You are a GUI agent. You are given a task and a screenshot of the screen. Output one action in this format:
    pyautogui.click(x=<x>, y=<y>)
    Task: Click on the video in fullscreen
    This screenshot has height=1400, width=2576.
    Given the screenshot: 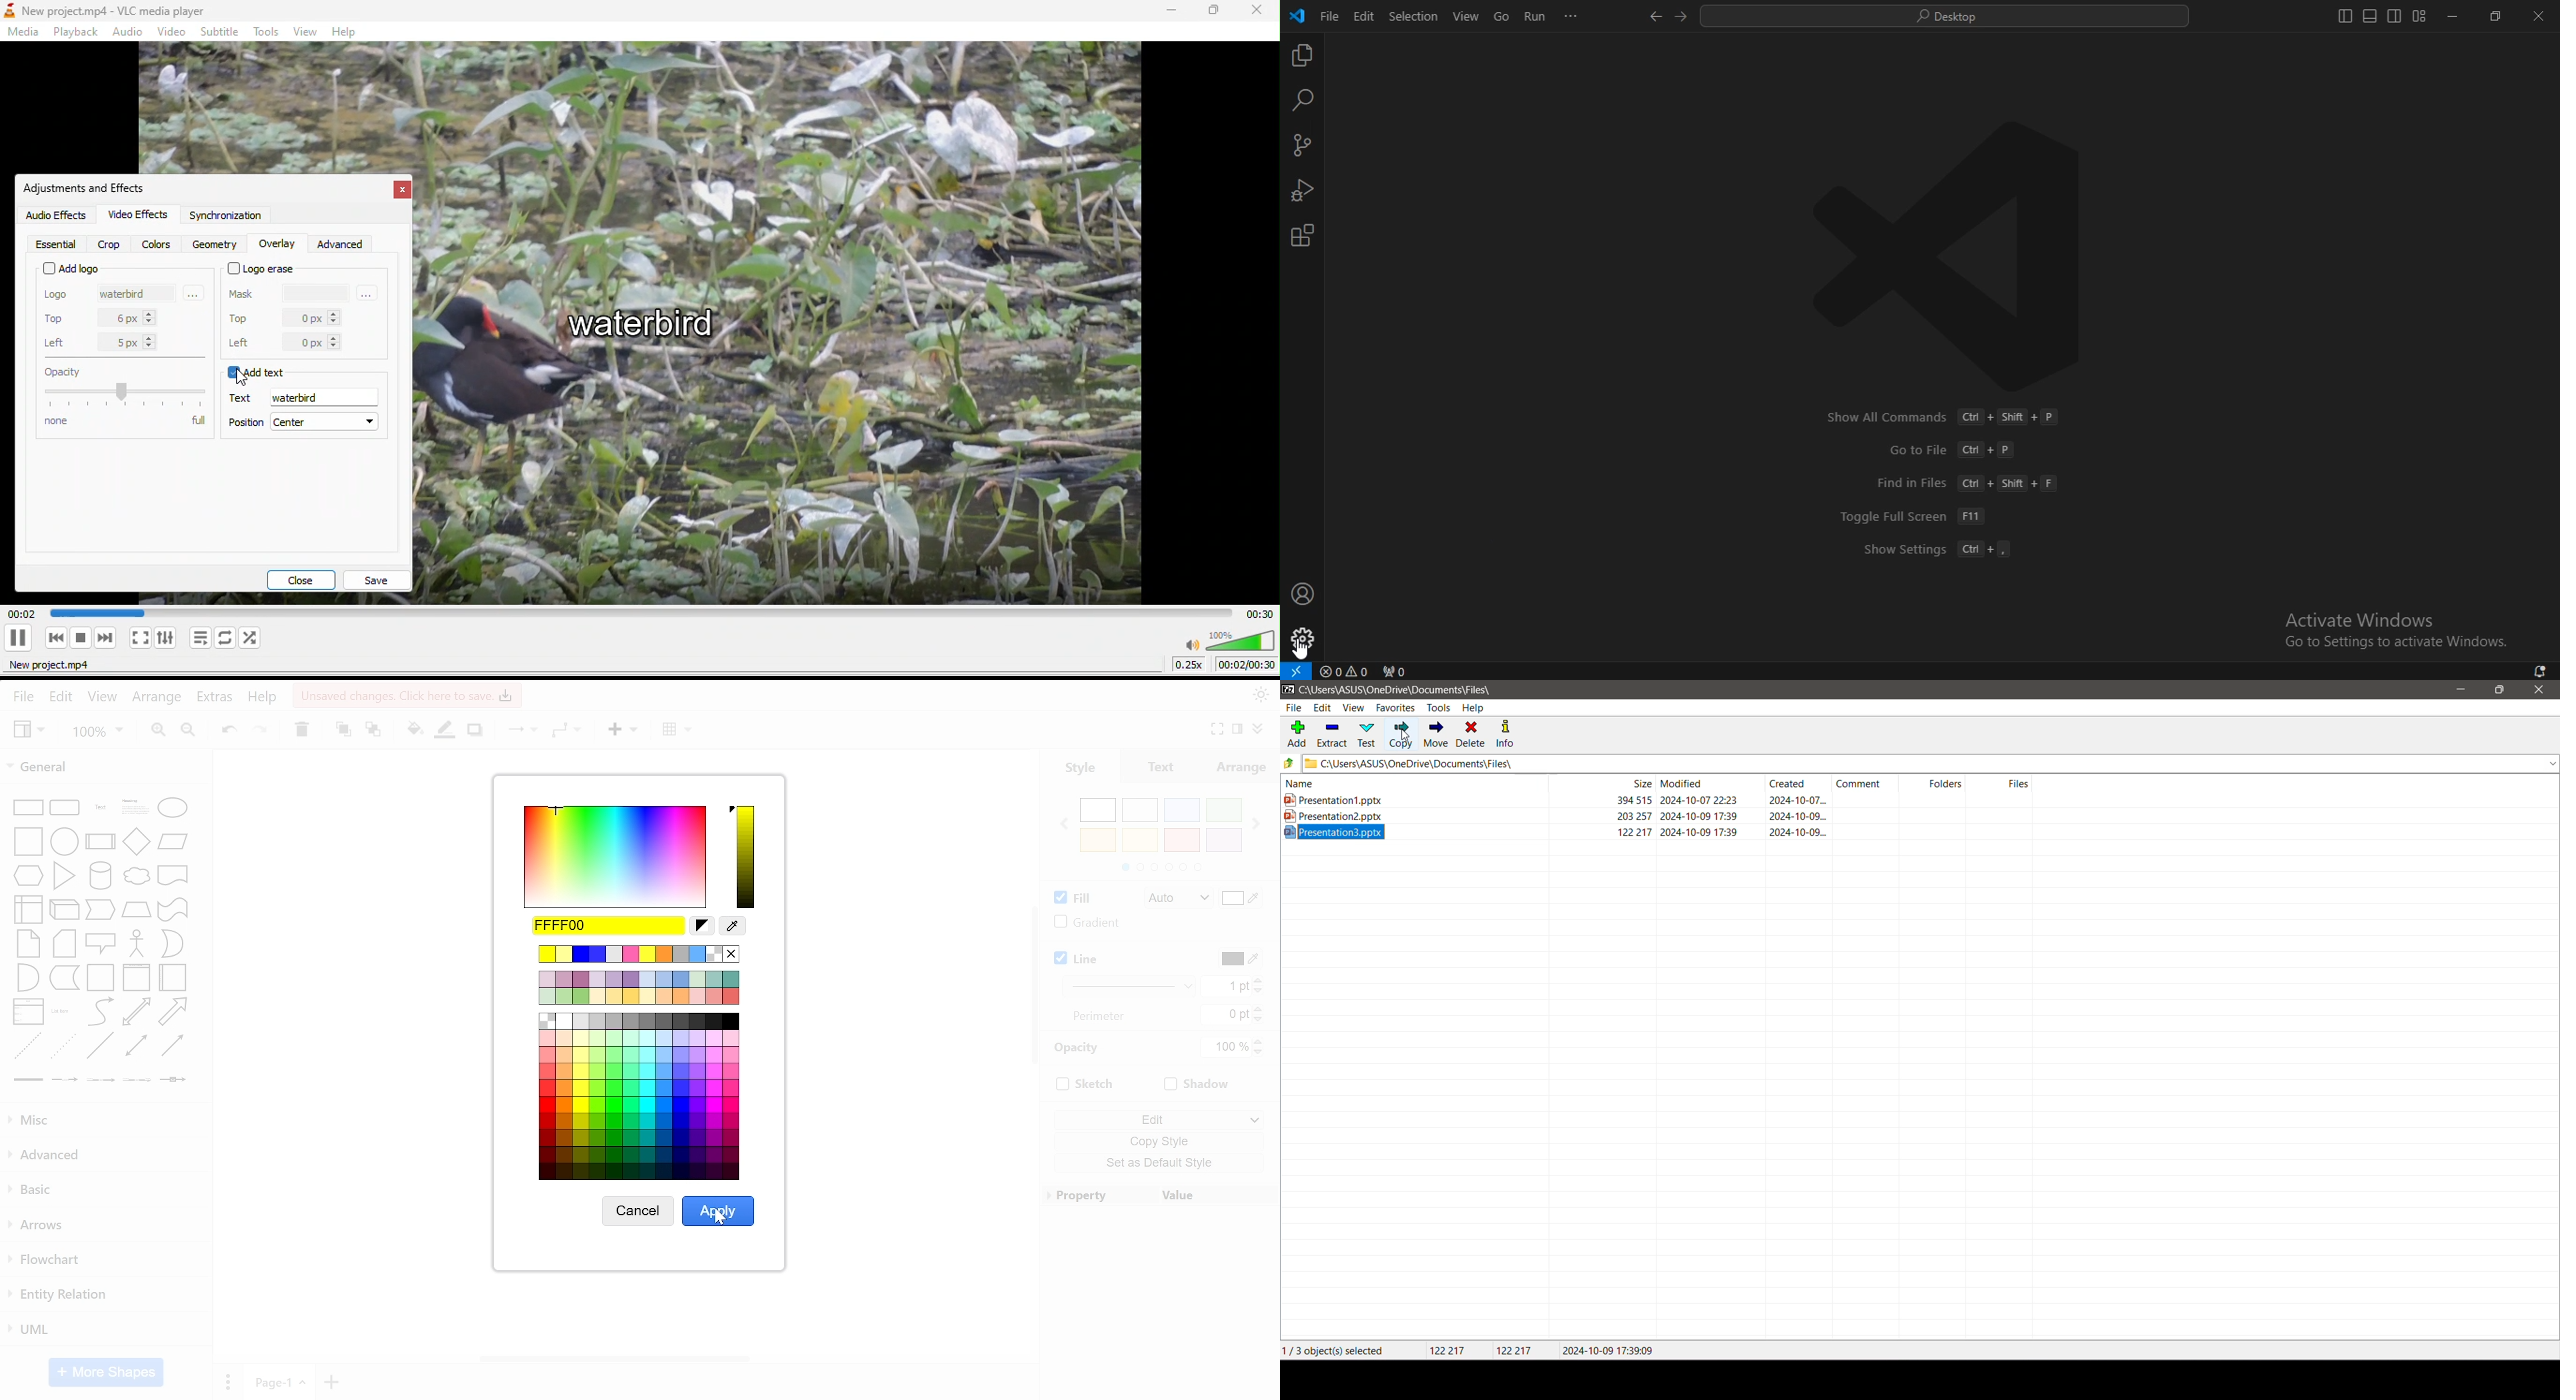 What is the action you would take?
    pyautogui.click(x=141, y=641)
    